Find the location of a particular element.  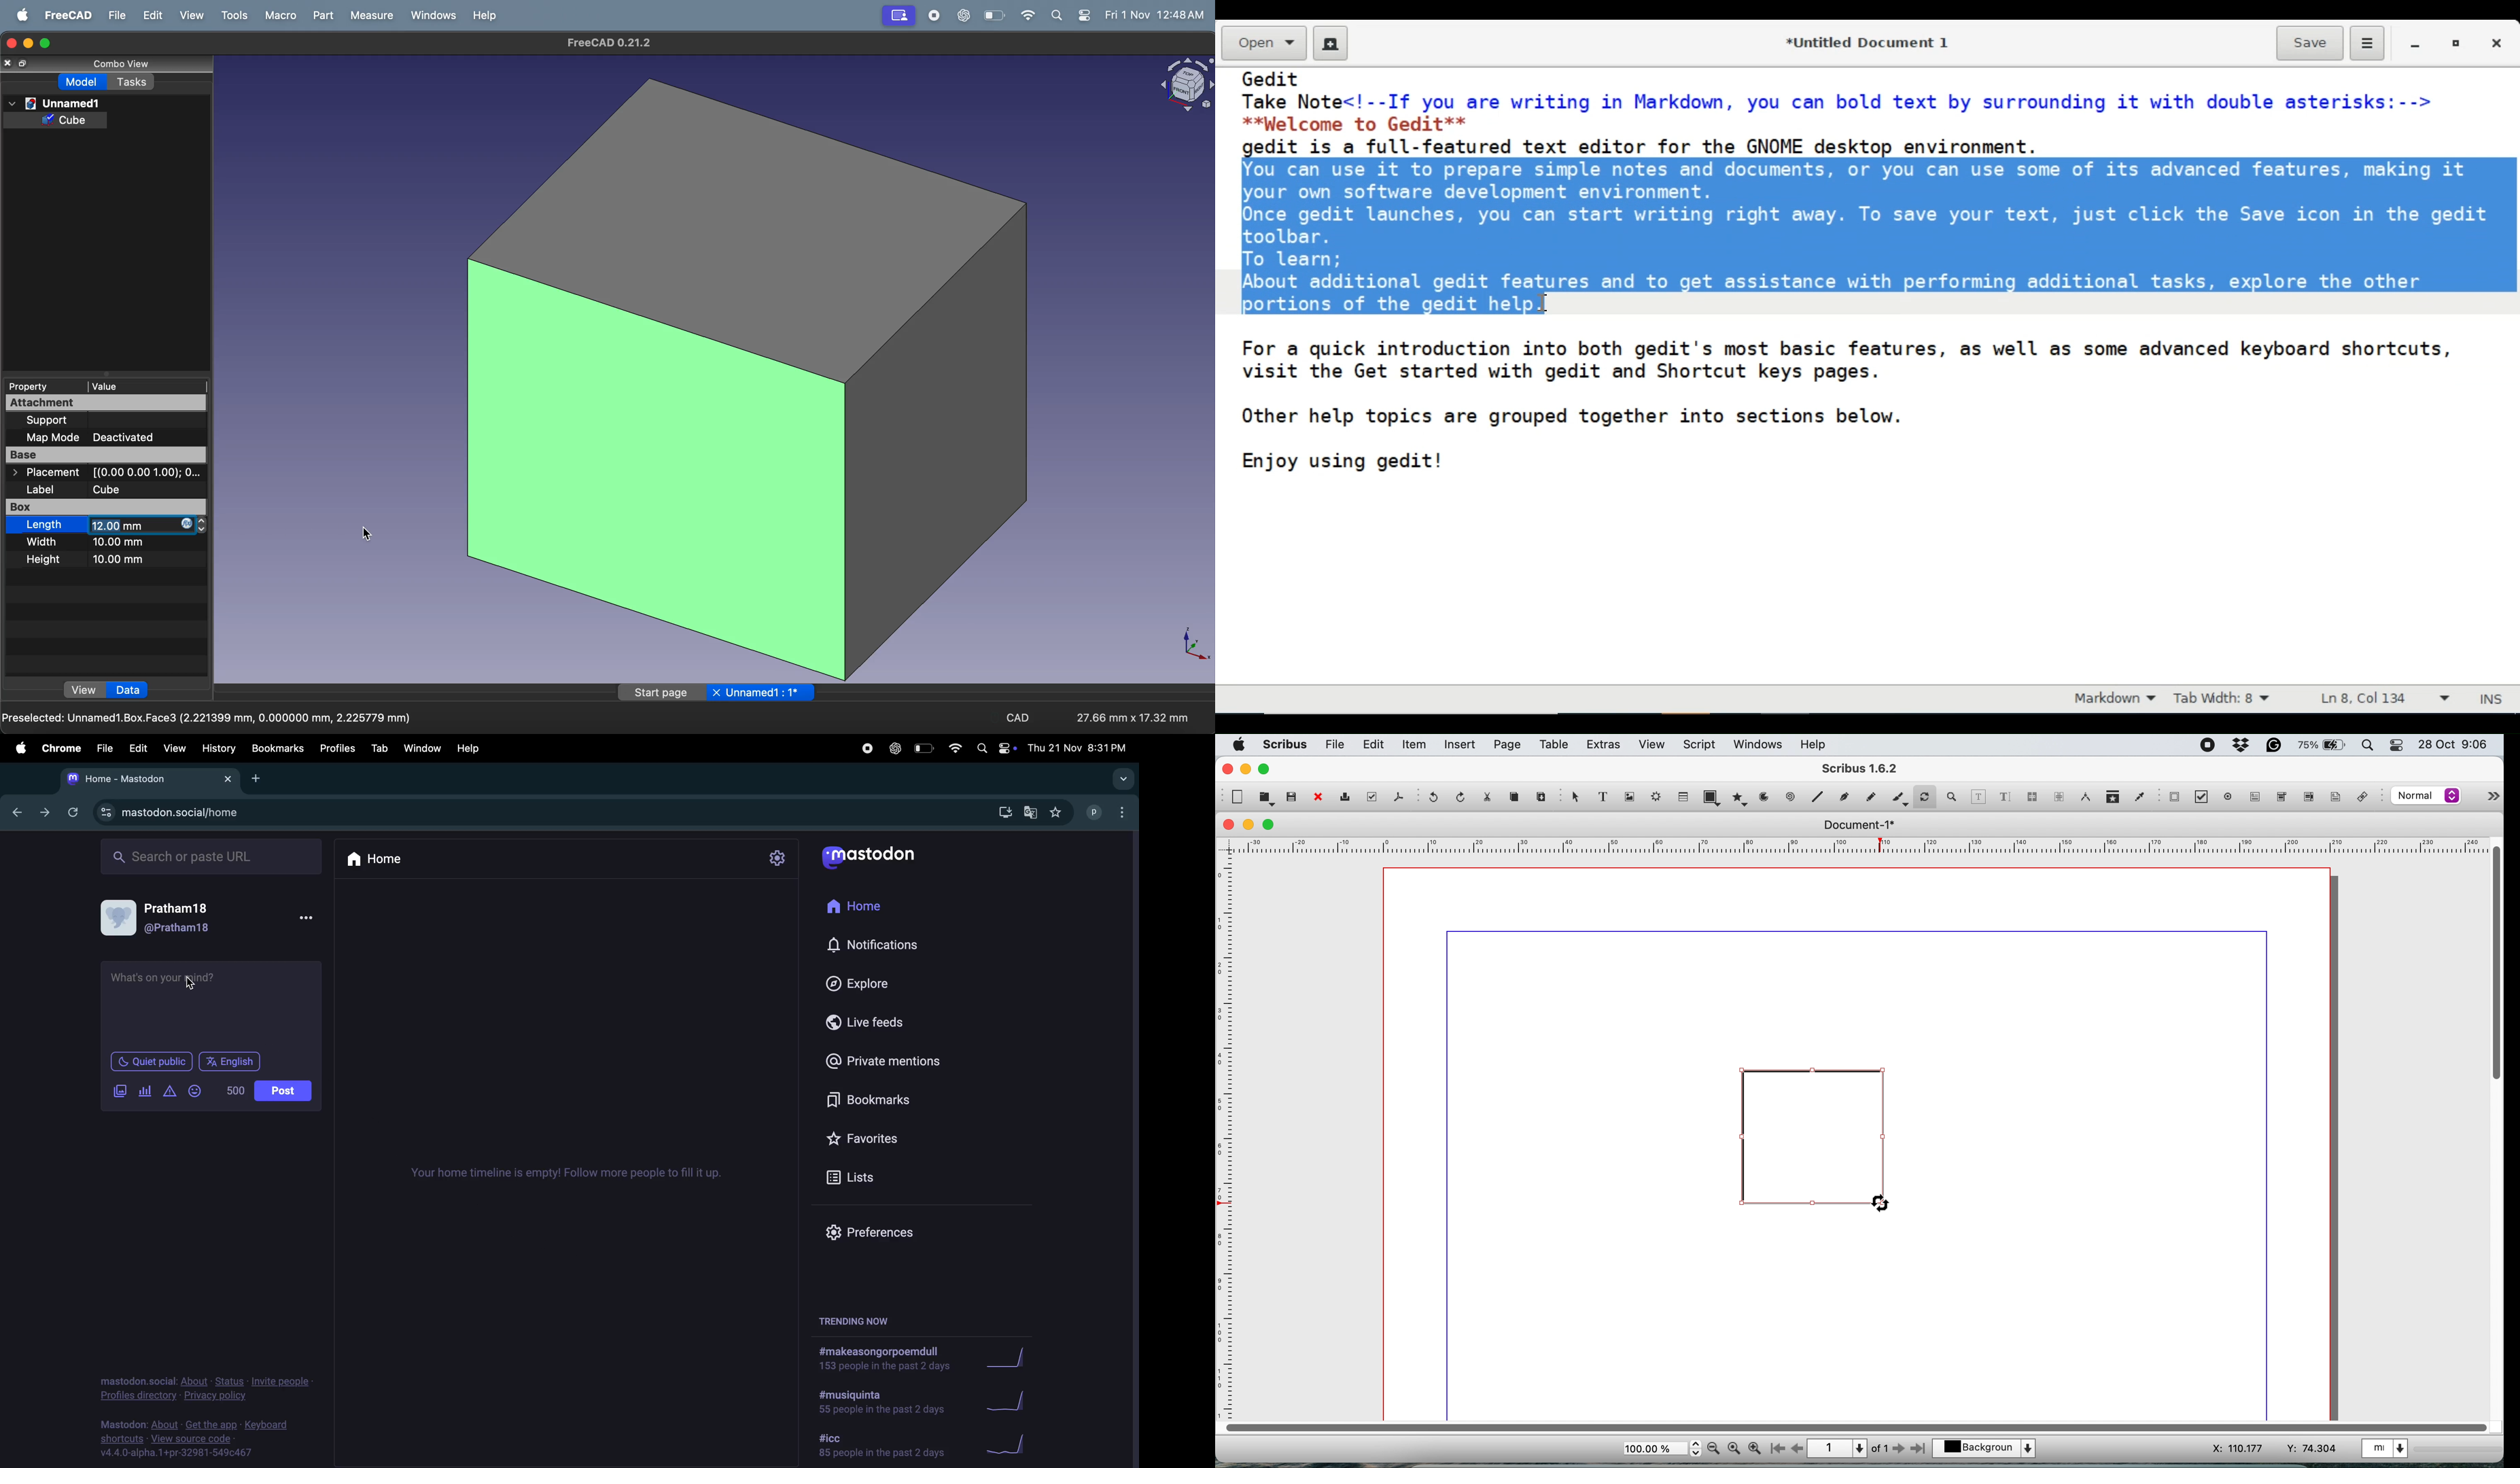

select the current layer is located at coordinates (1986, 1447).